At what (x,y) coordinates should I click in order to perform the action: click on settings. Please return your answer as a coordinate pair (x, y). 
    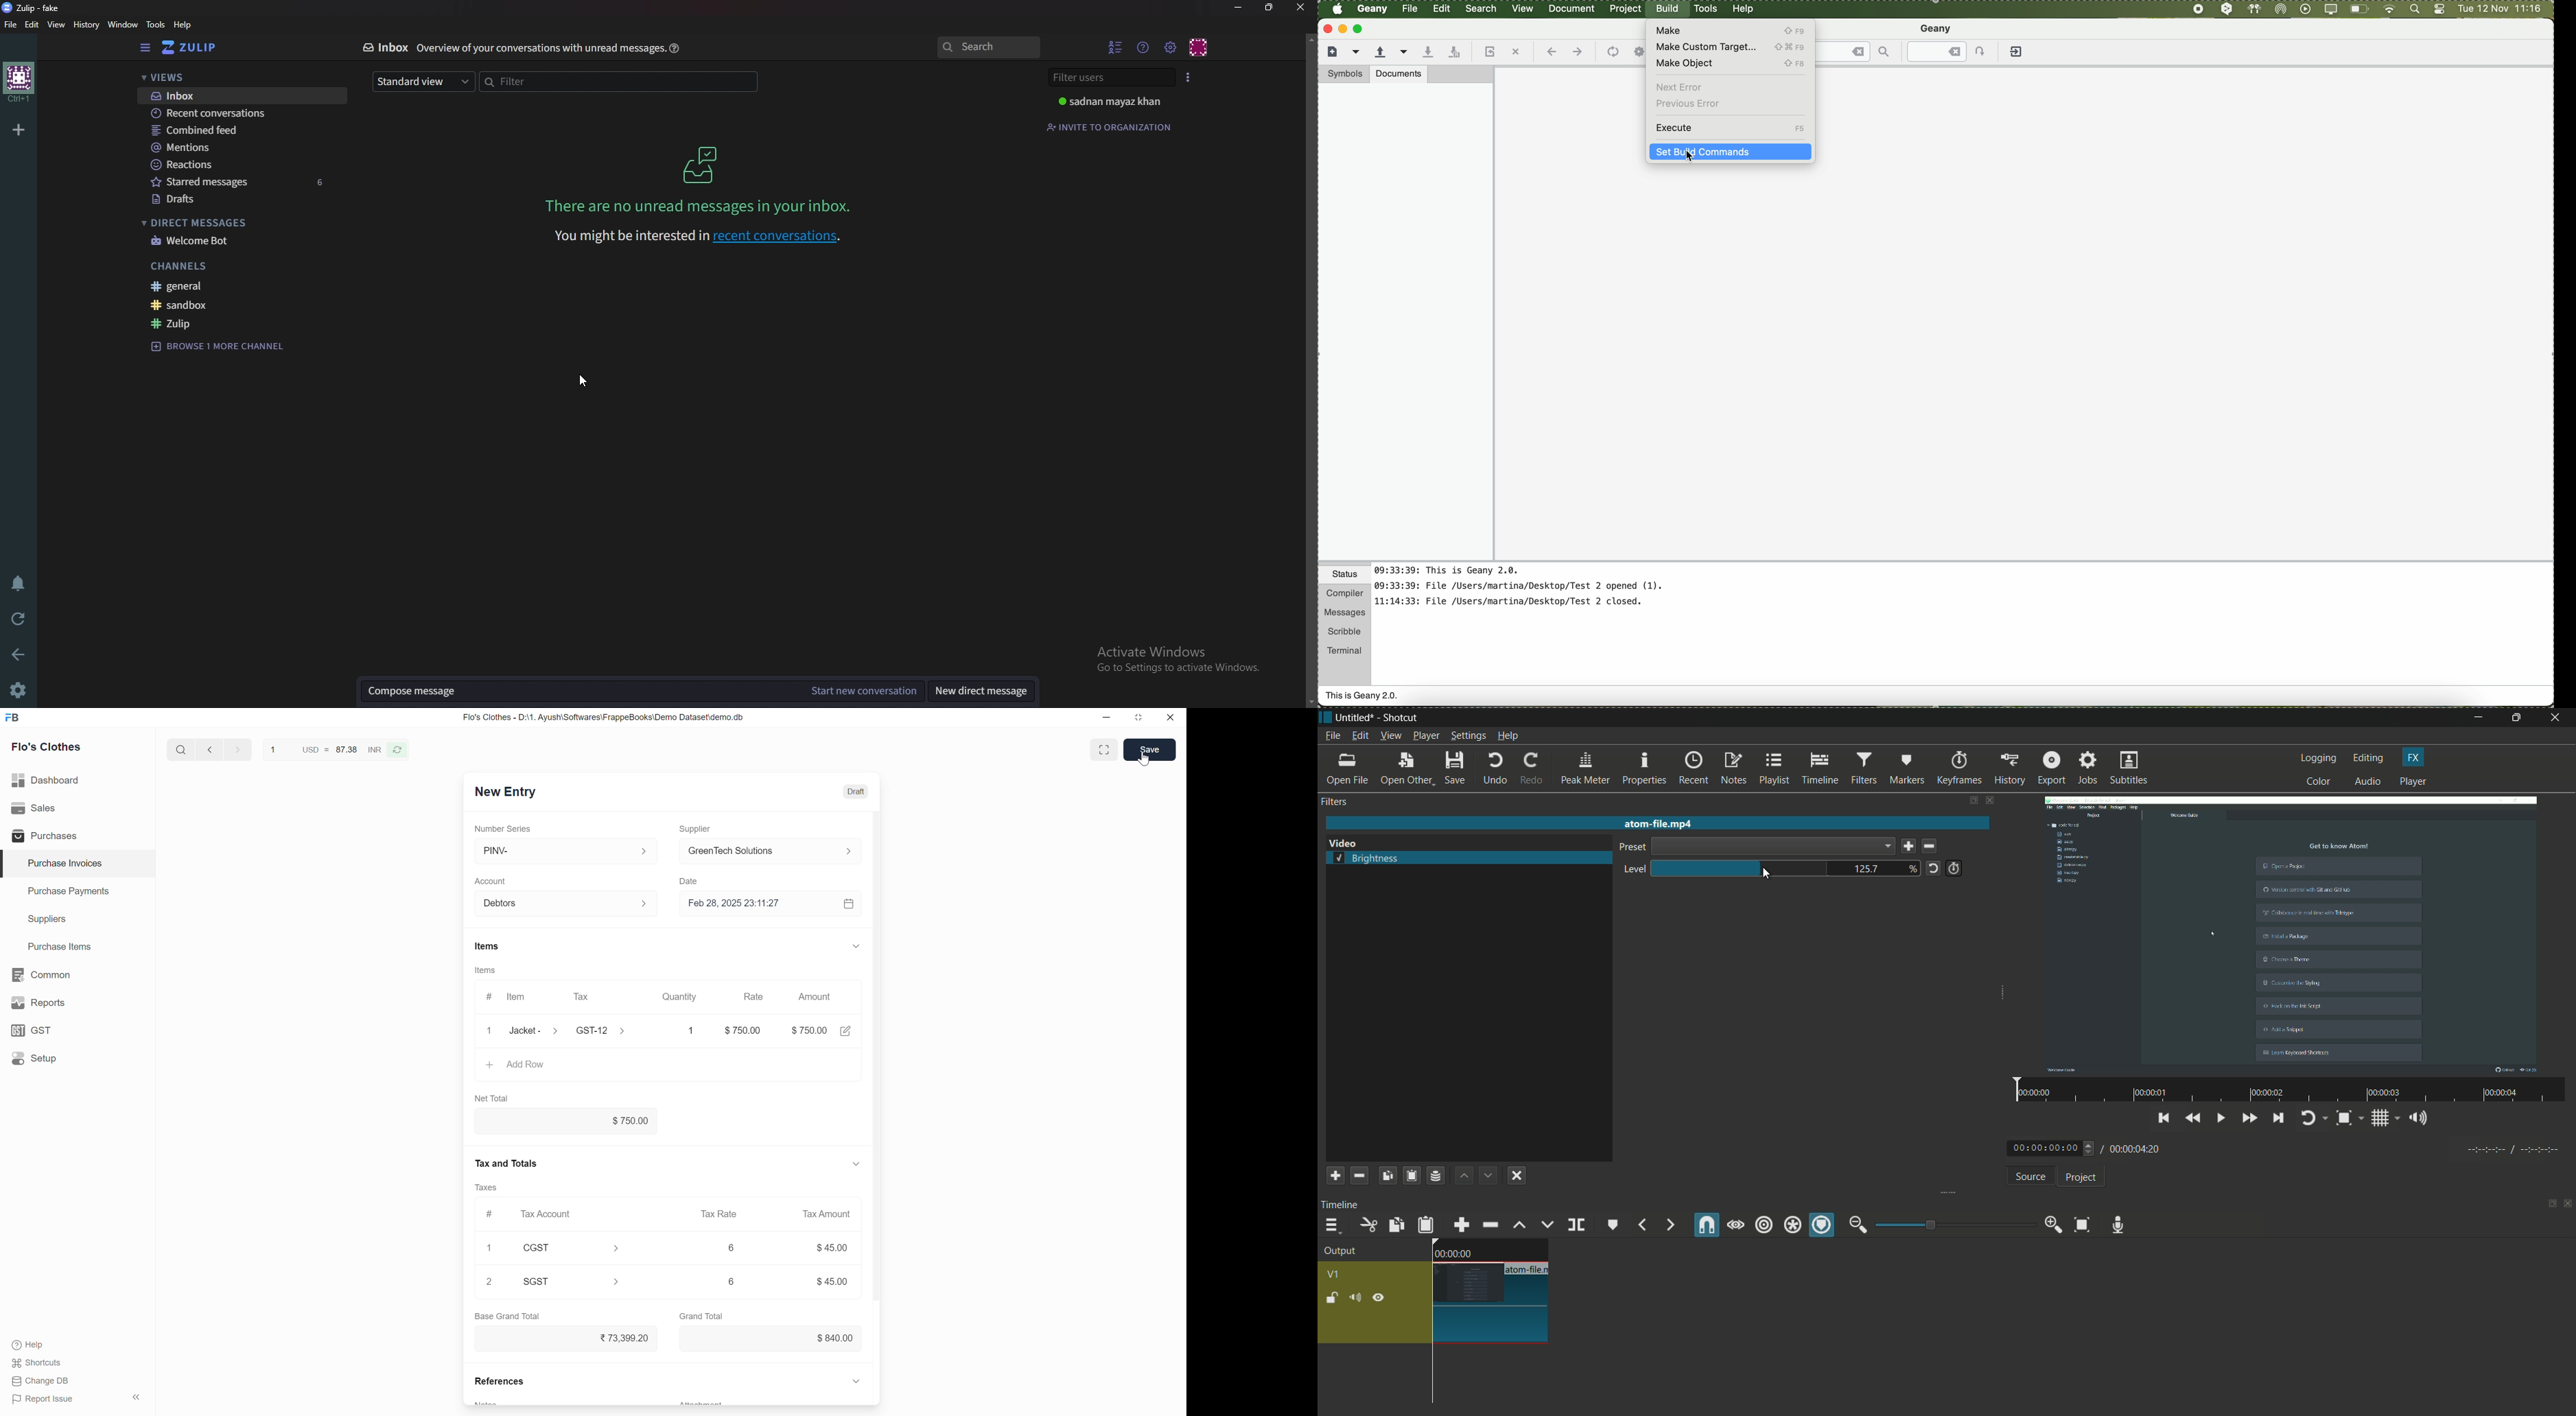
    Looking at the image, I should click on (16, 689).